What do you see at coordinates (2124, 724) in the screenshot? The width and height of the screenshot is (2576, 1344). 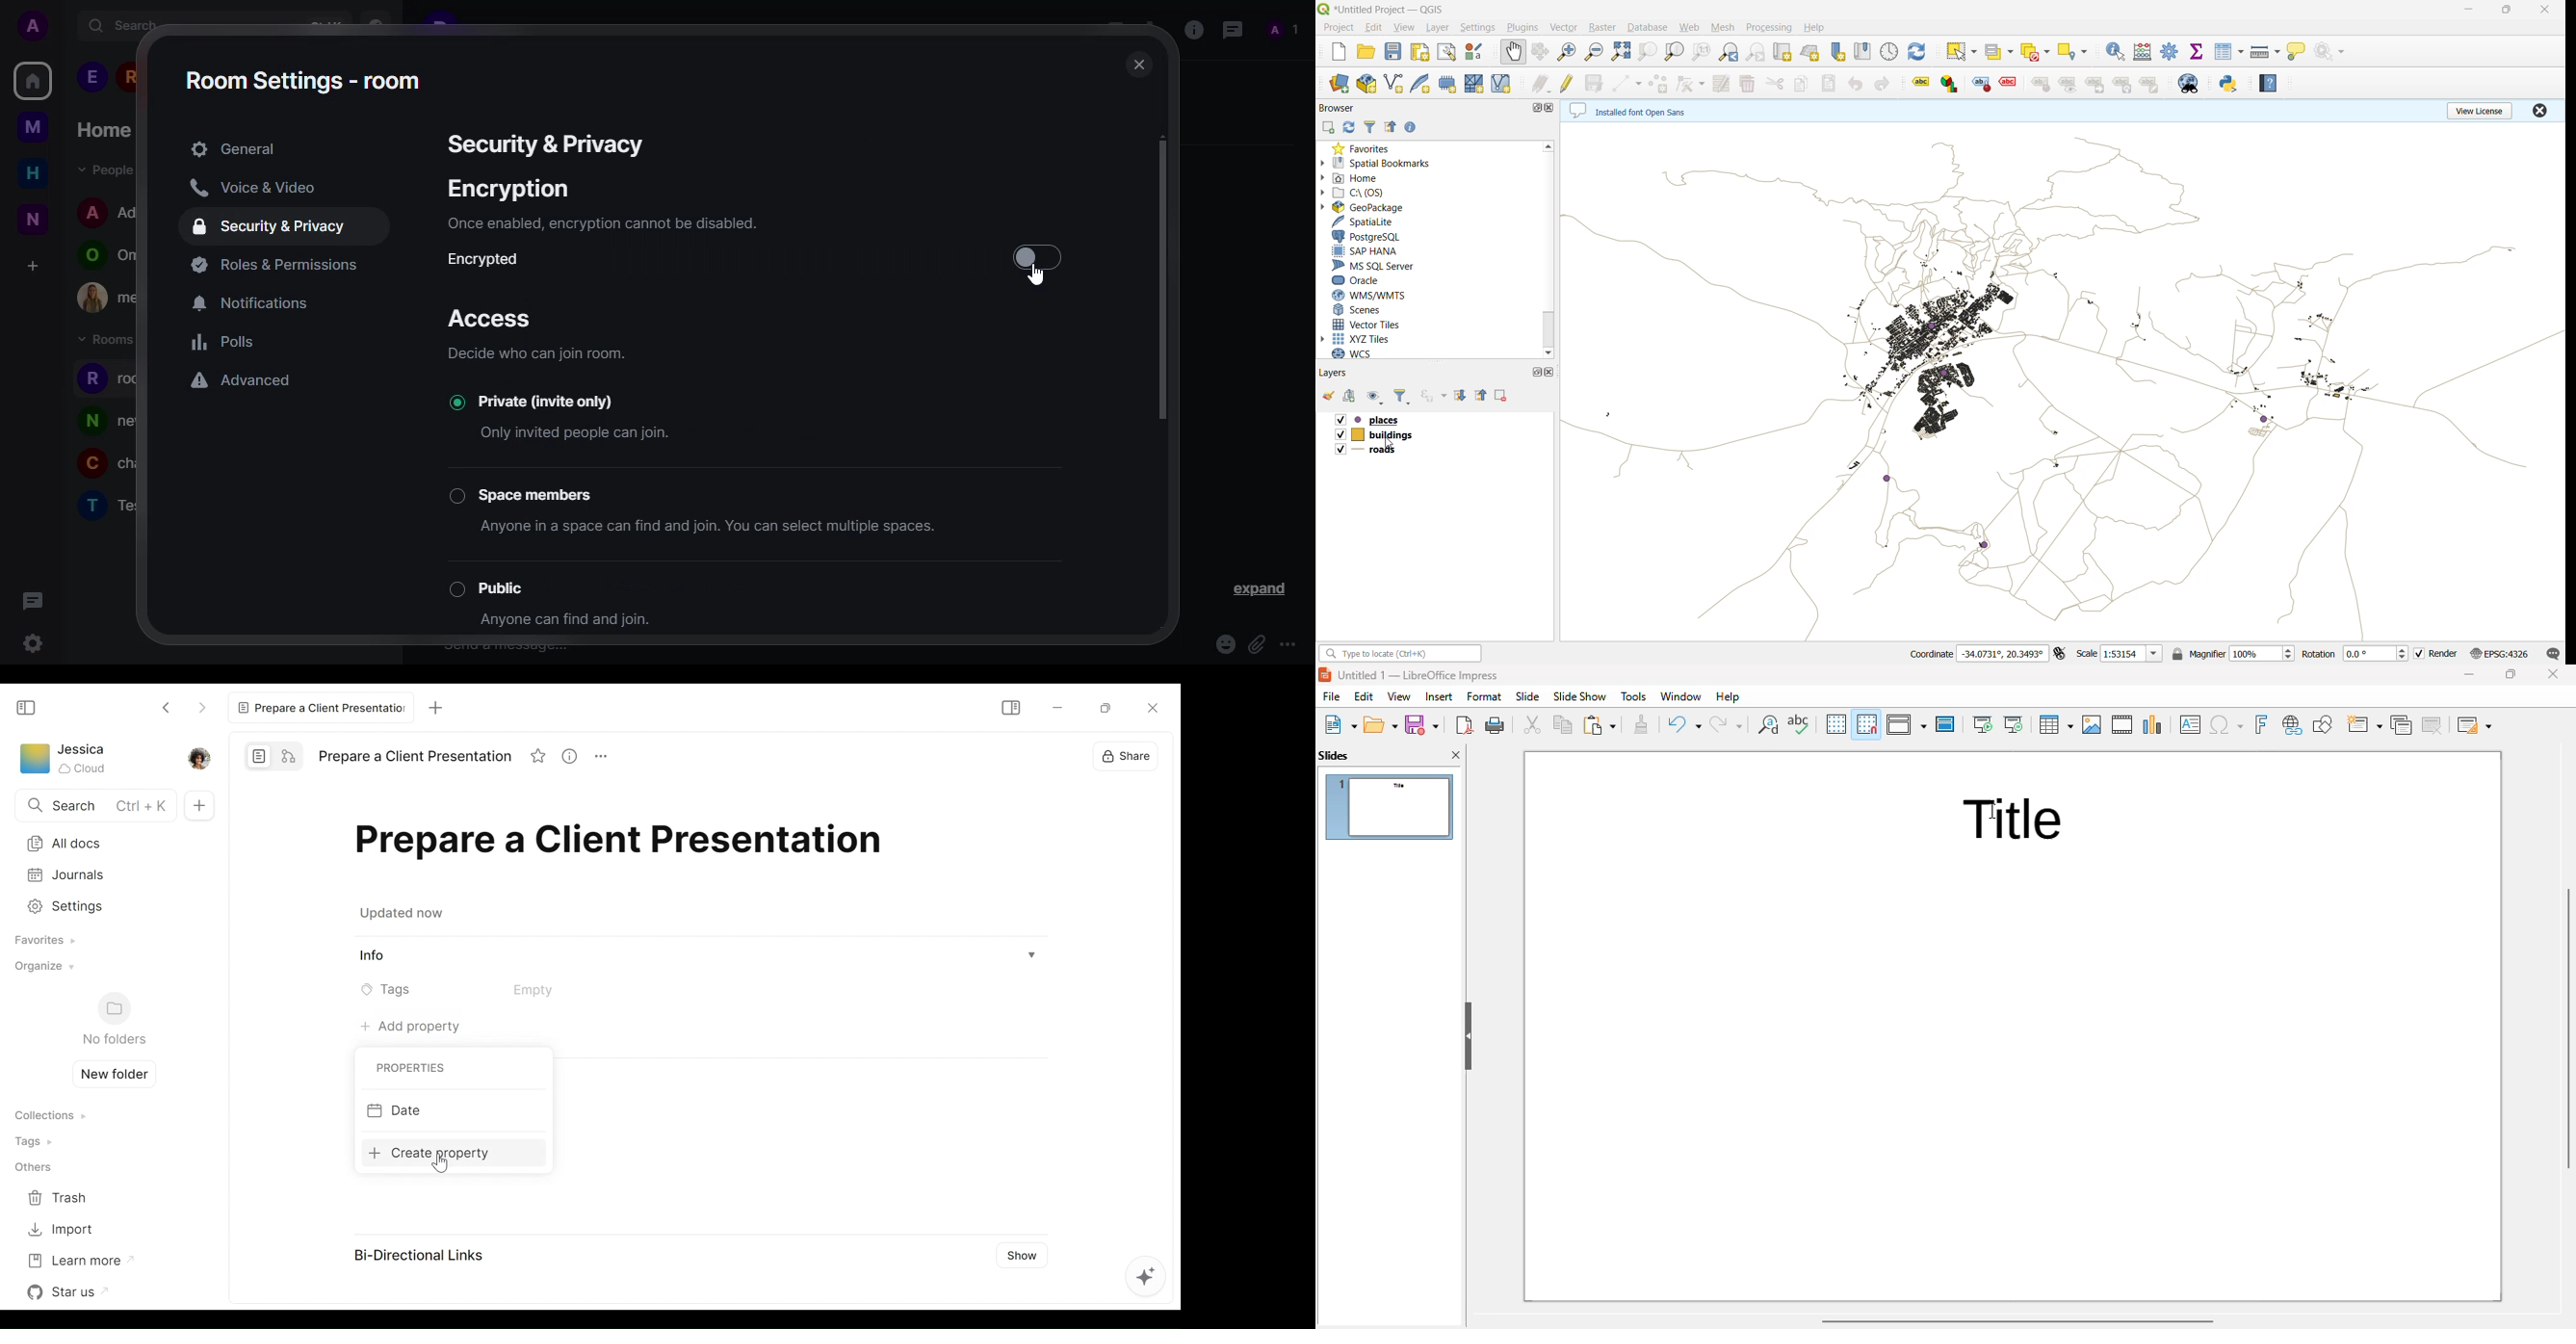 I see `insert audio or video` at bounding box center [2124, 724].